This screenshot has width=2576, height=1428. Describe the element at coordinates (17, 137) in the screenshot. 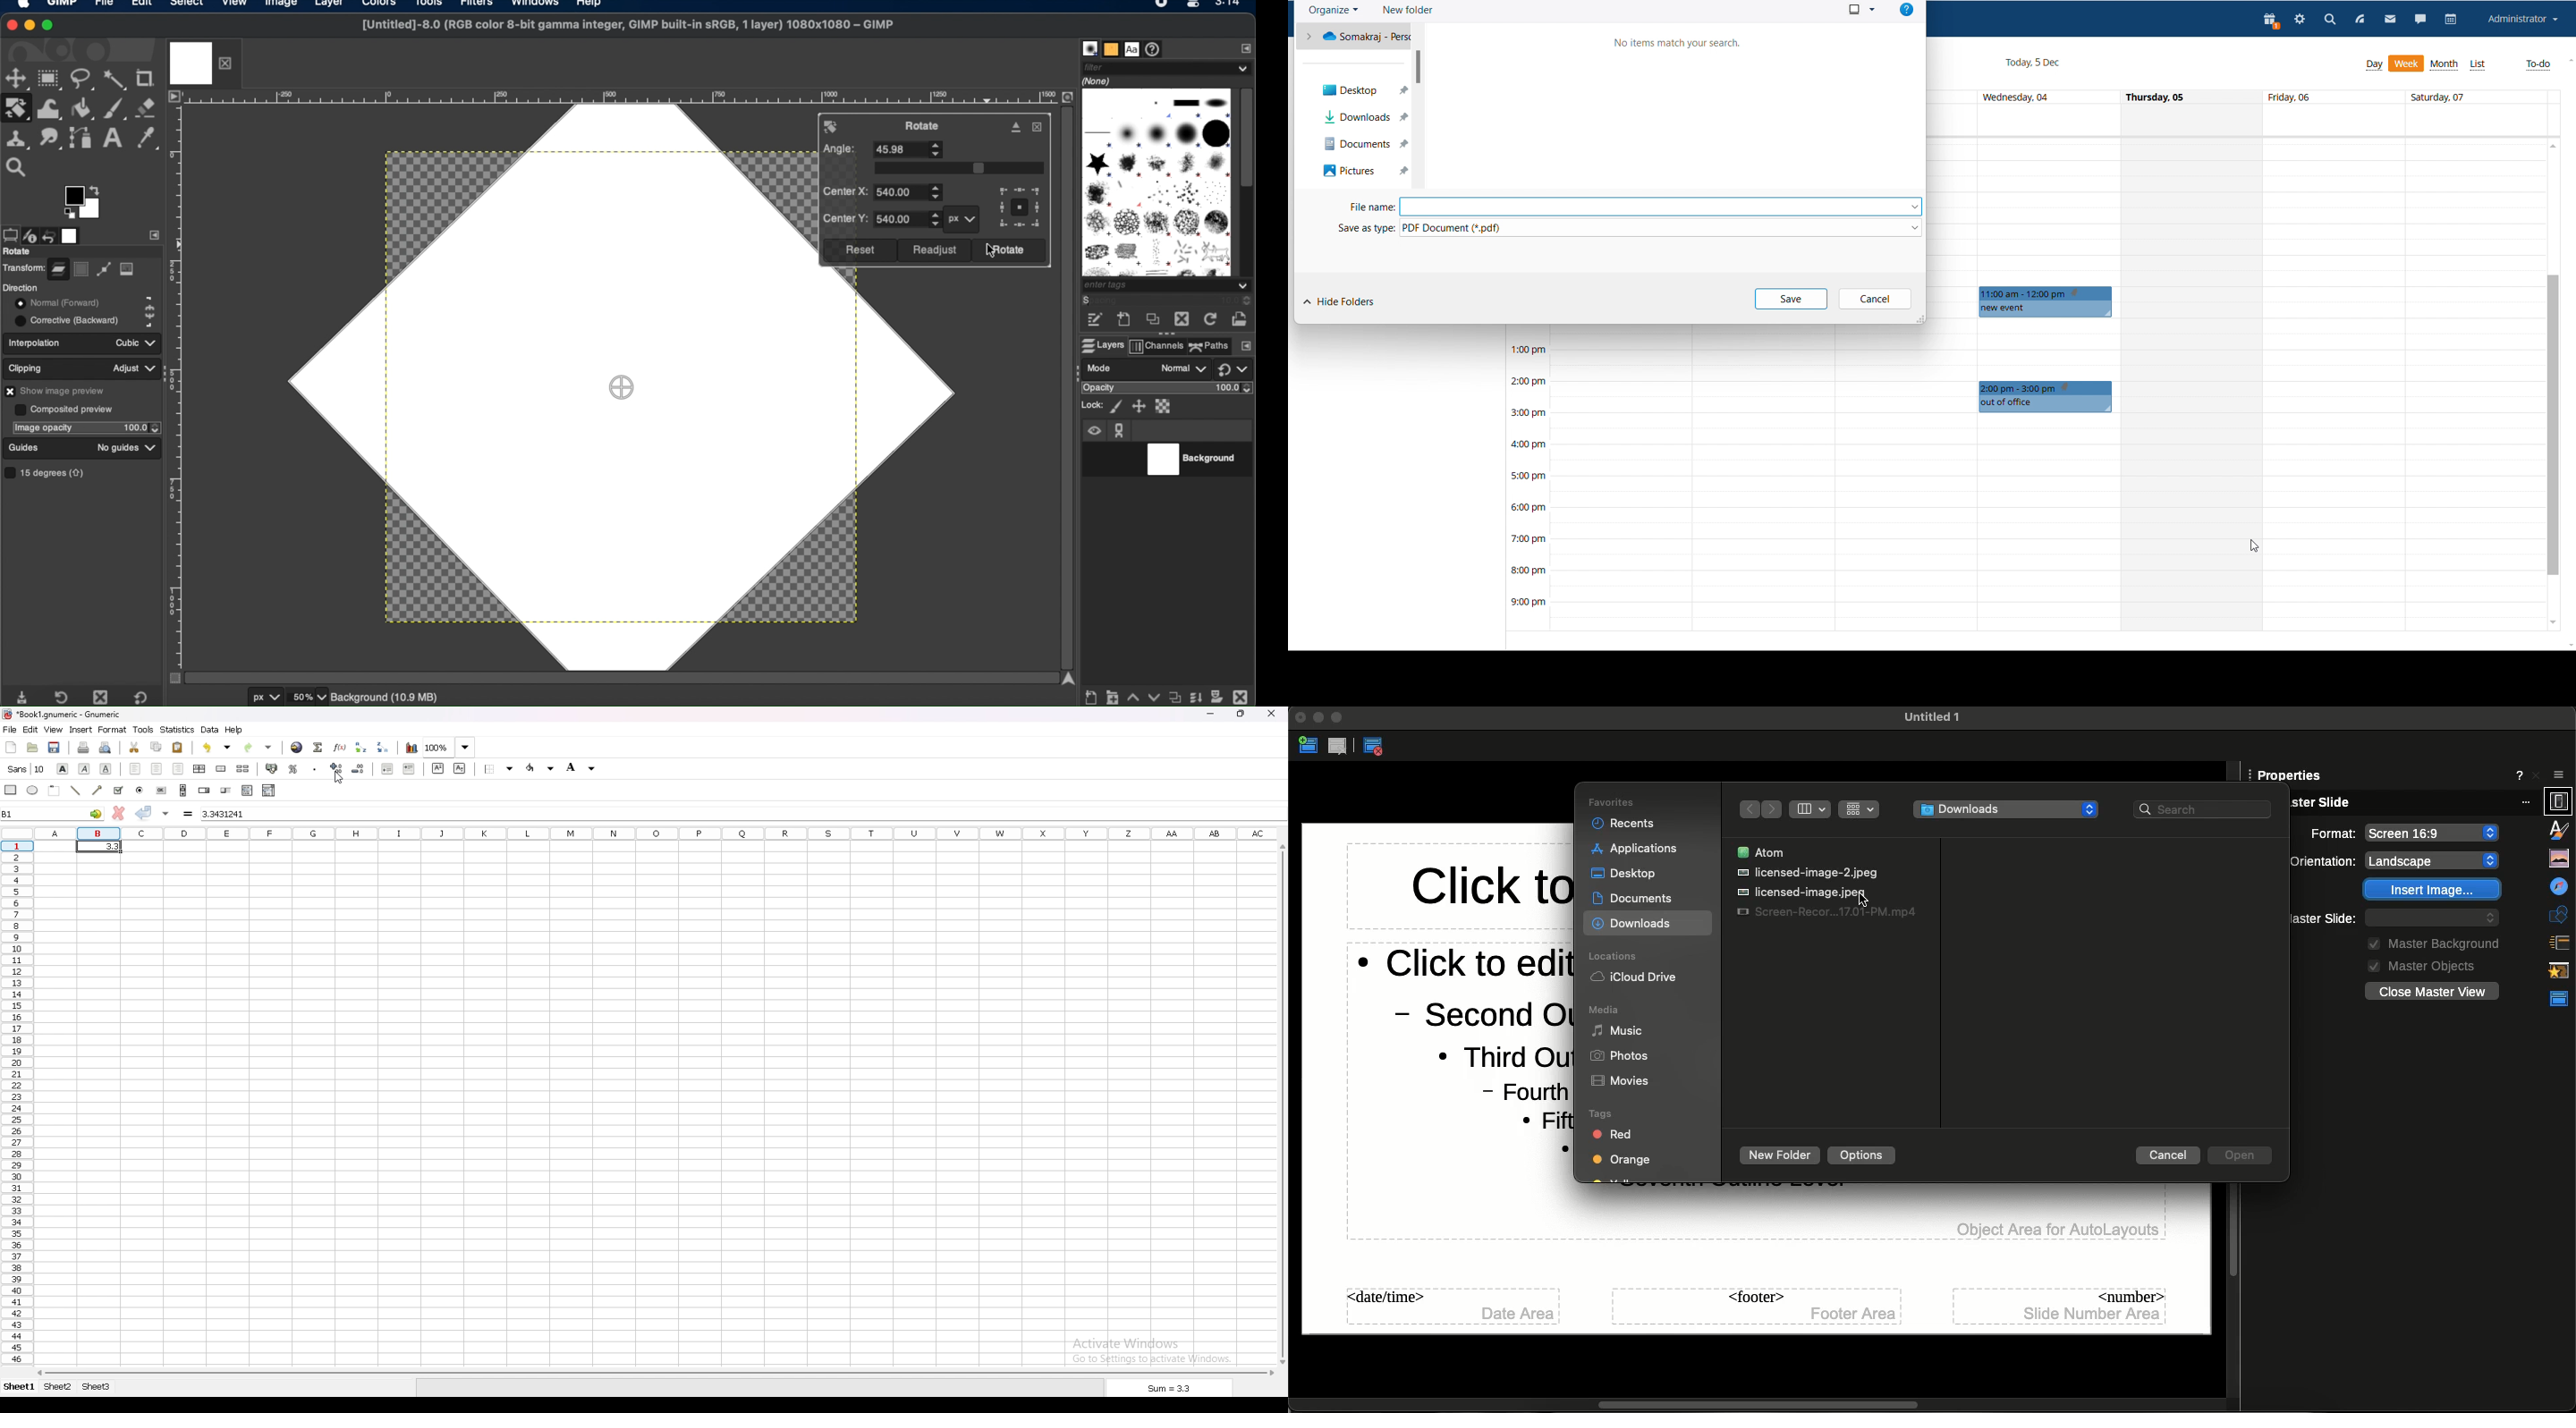

I see `clone tool` at that location.